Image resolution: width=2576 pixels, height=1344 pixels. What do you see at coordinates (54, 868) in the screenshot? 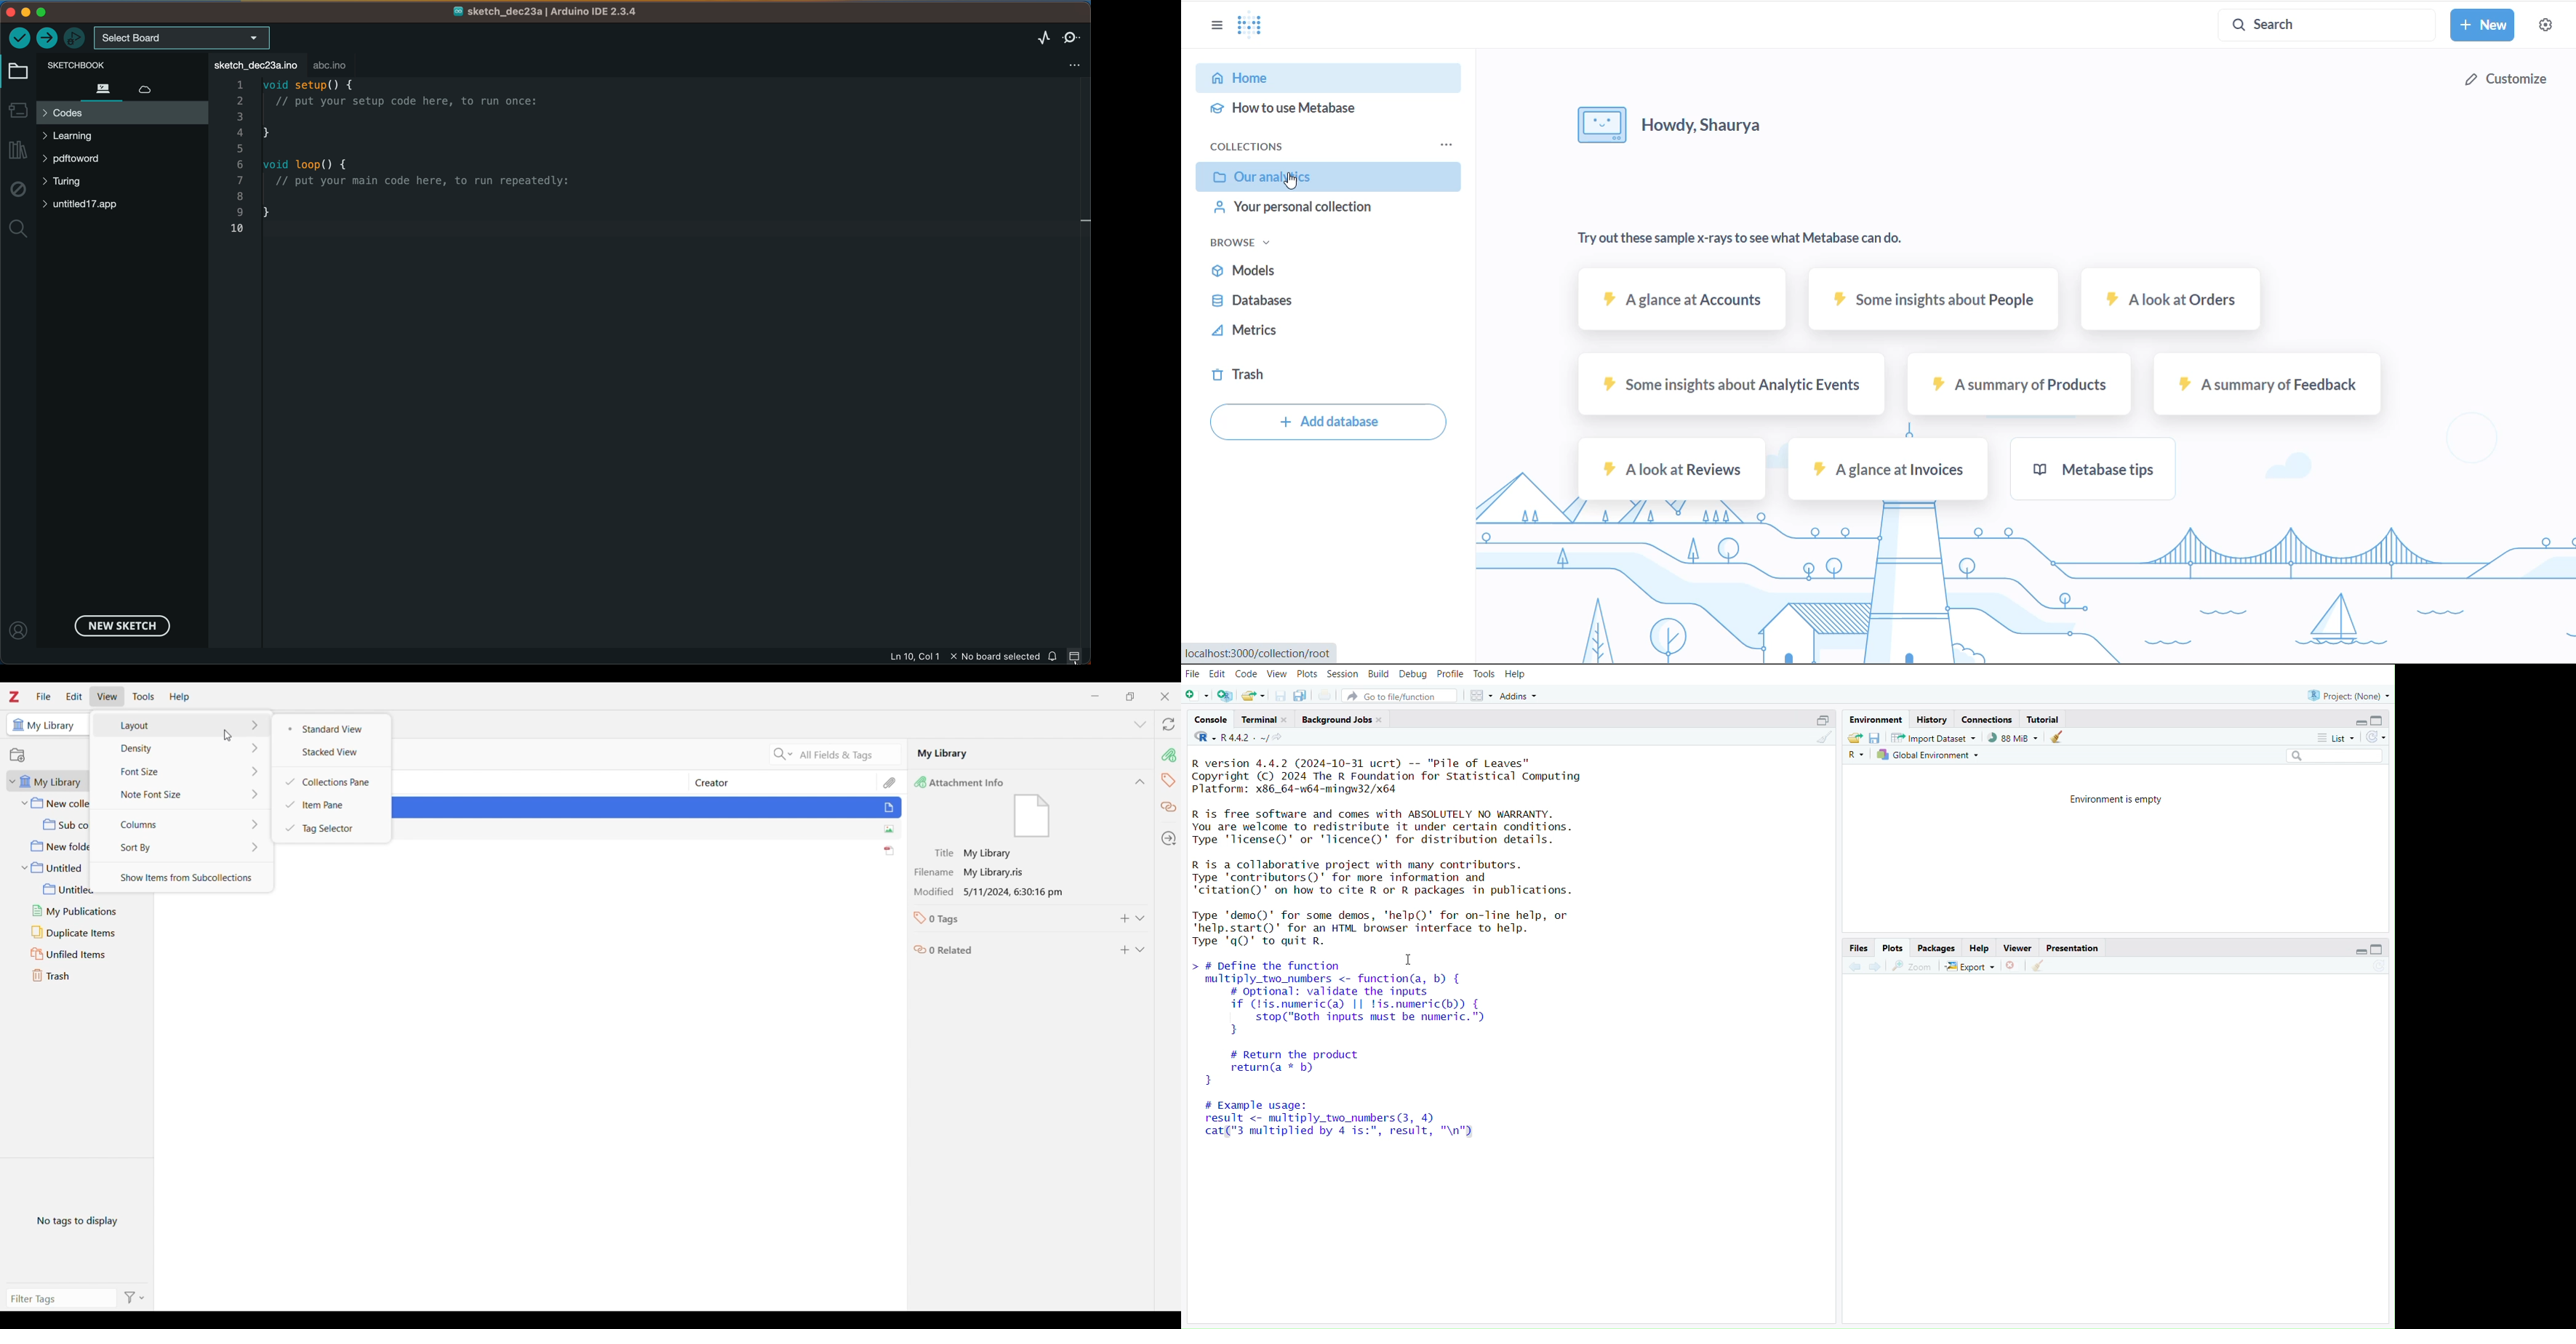
I see `Untitled folder` at bounding box center [54, 868].